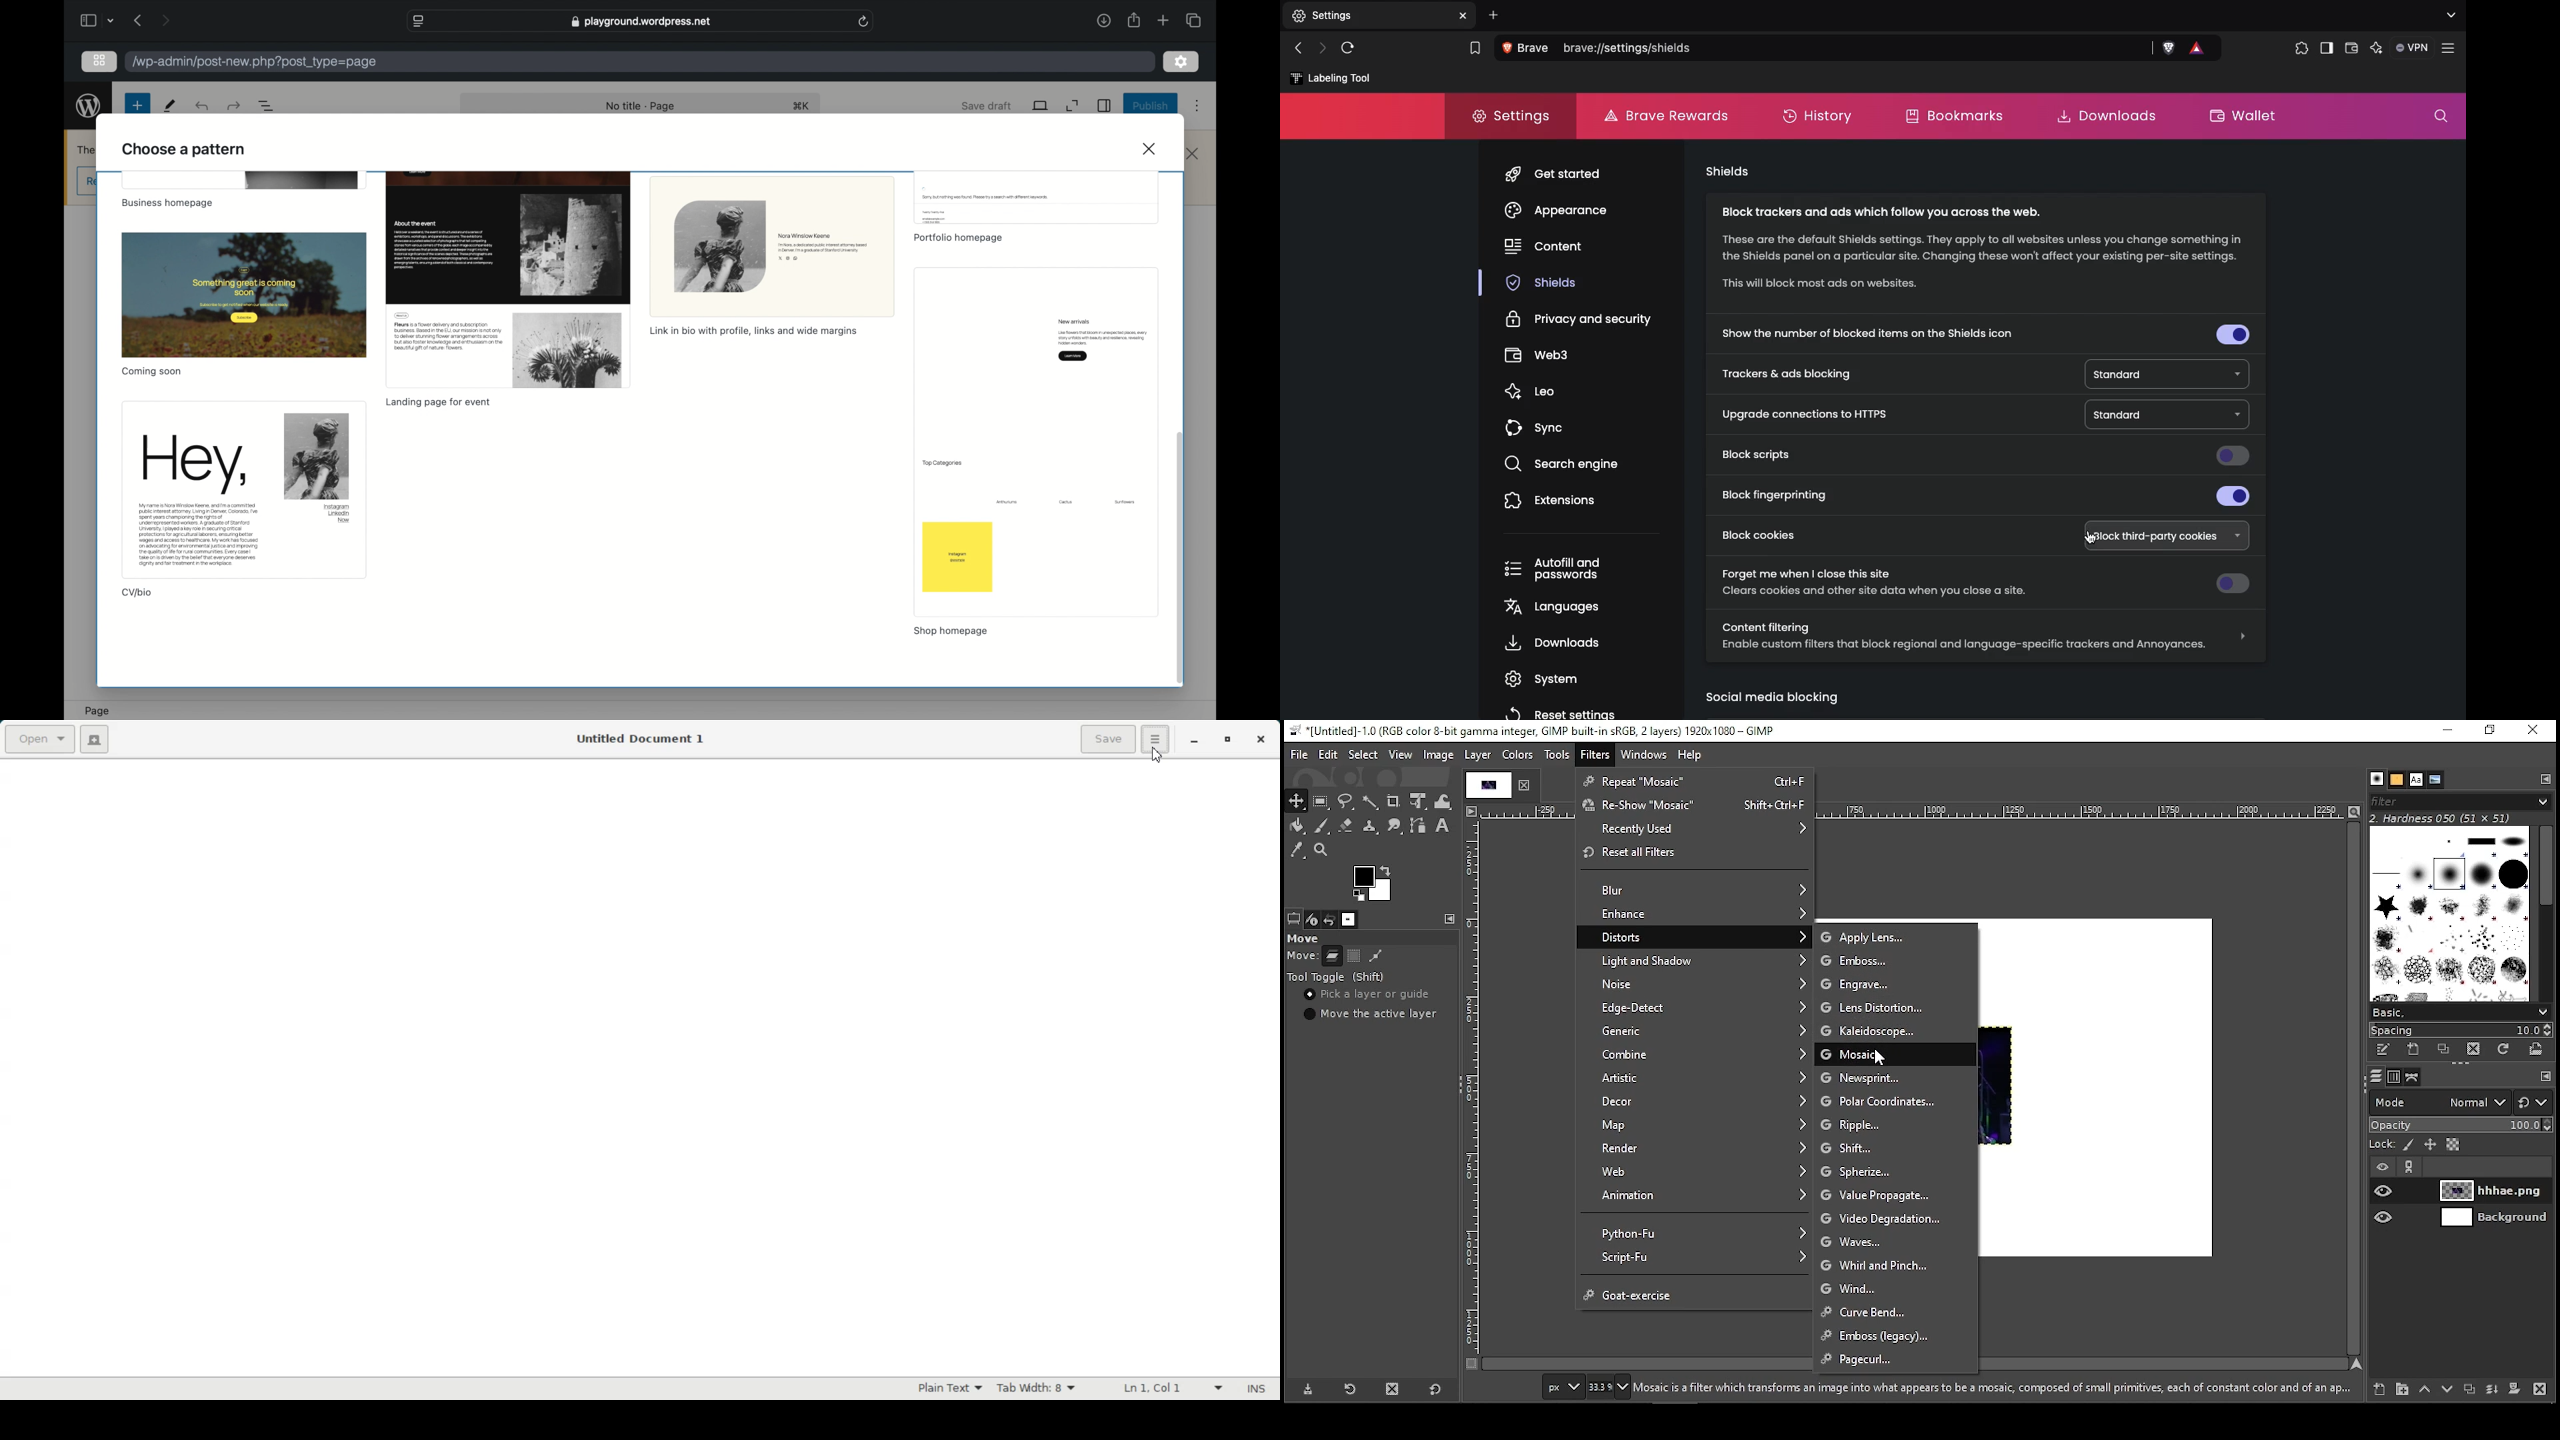 The width and height of the screenshot is (2576, 1456). I want to click on downloads, so click(1103, 20).